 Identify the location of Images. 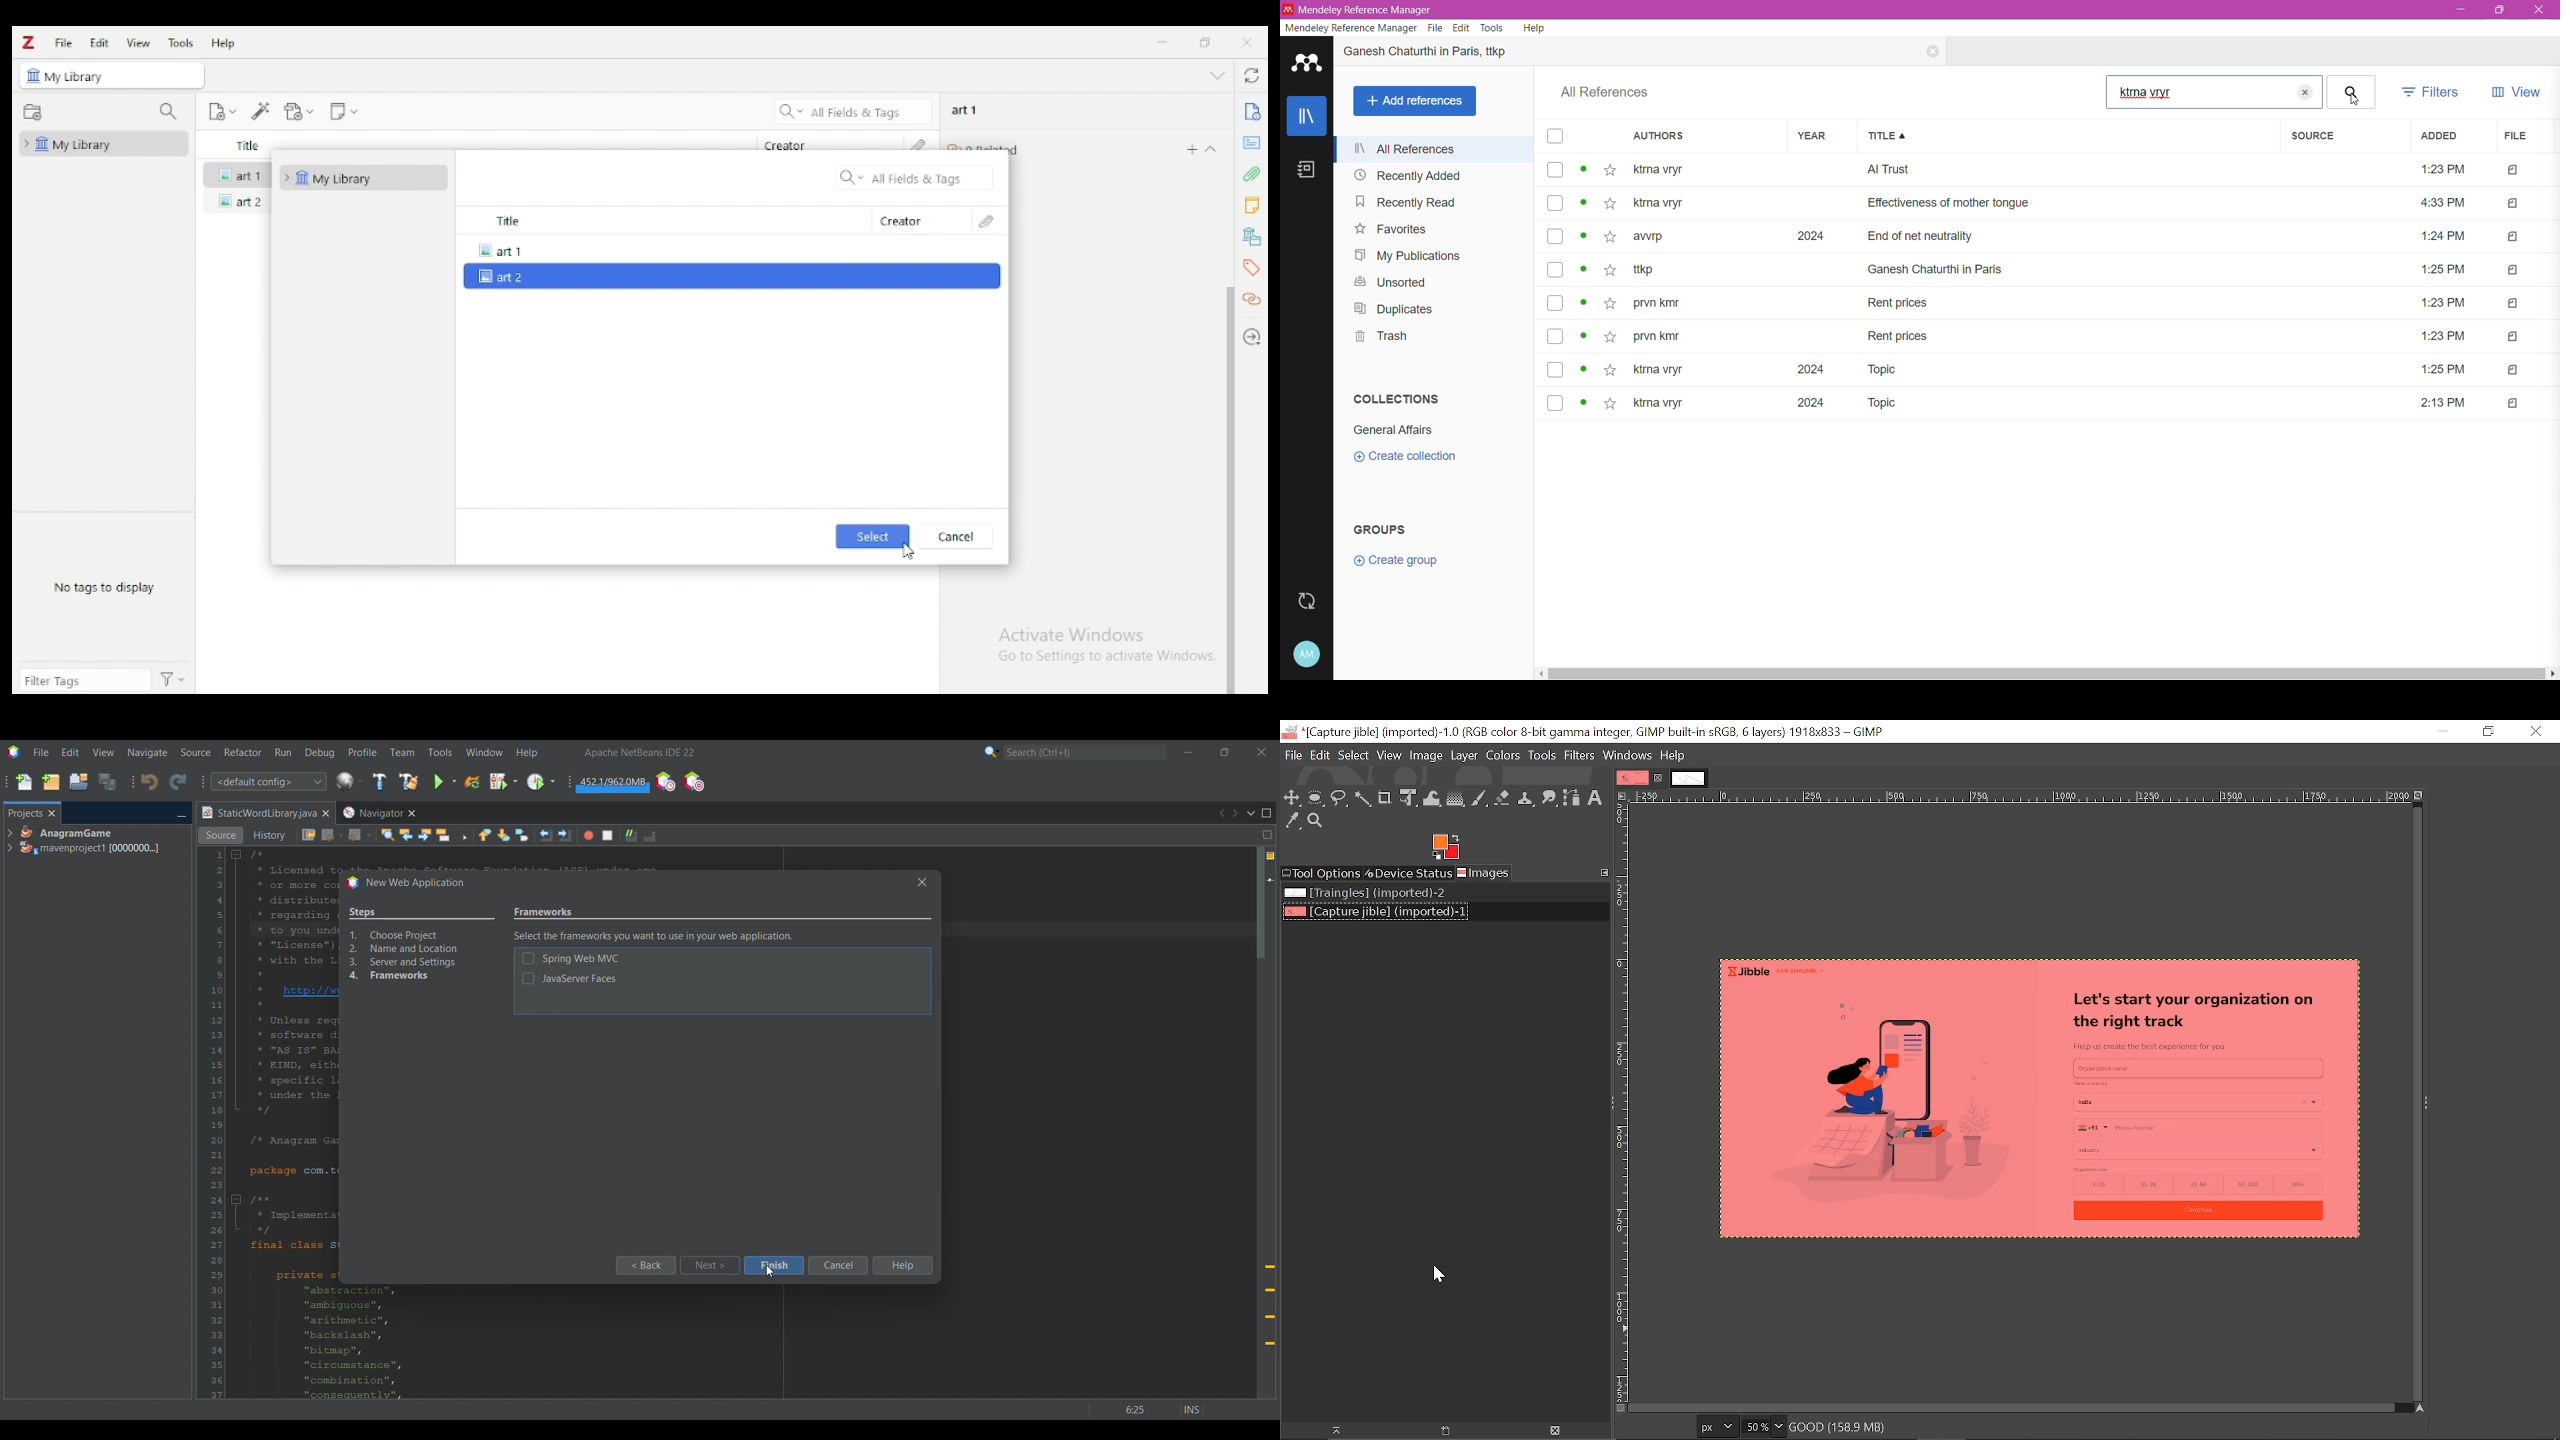
(1488, 874).